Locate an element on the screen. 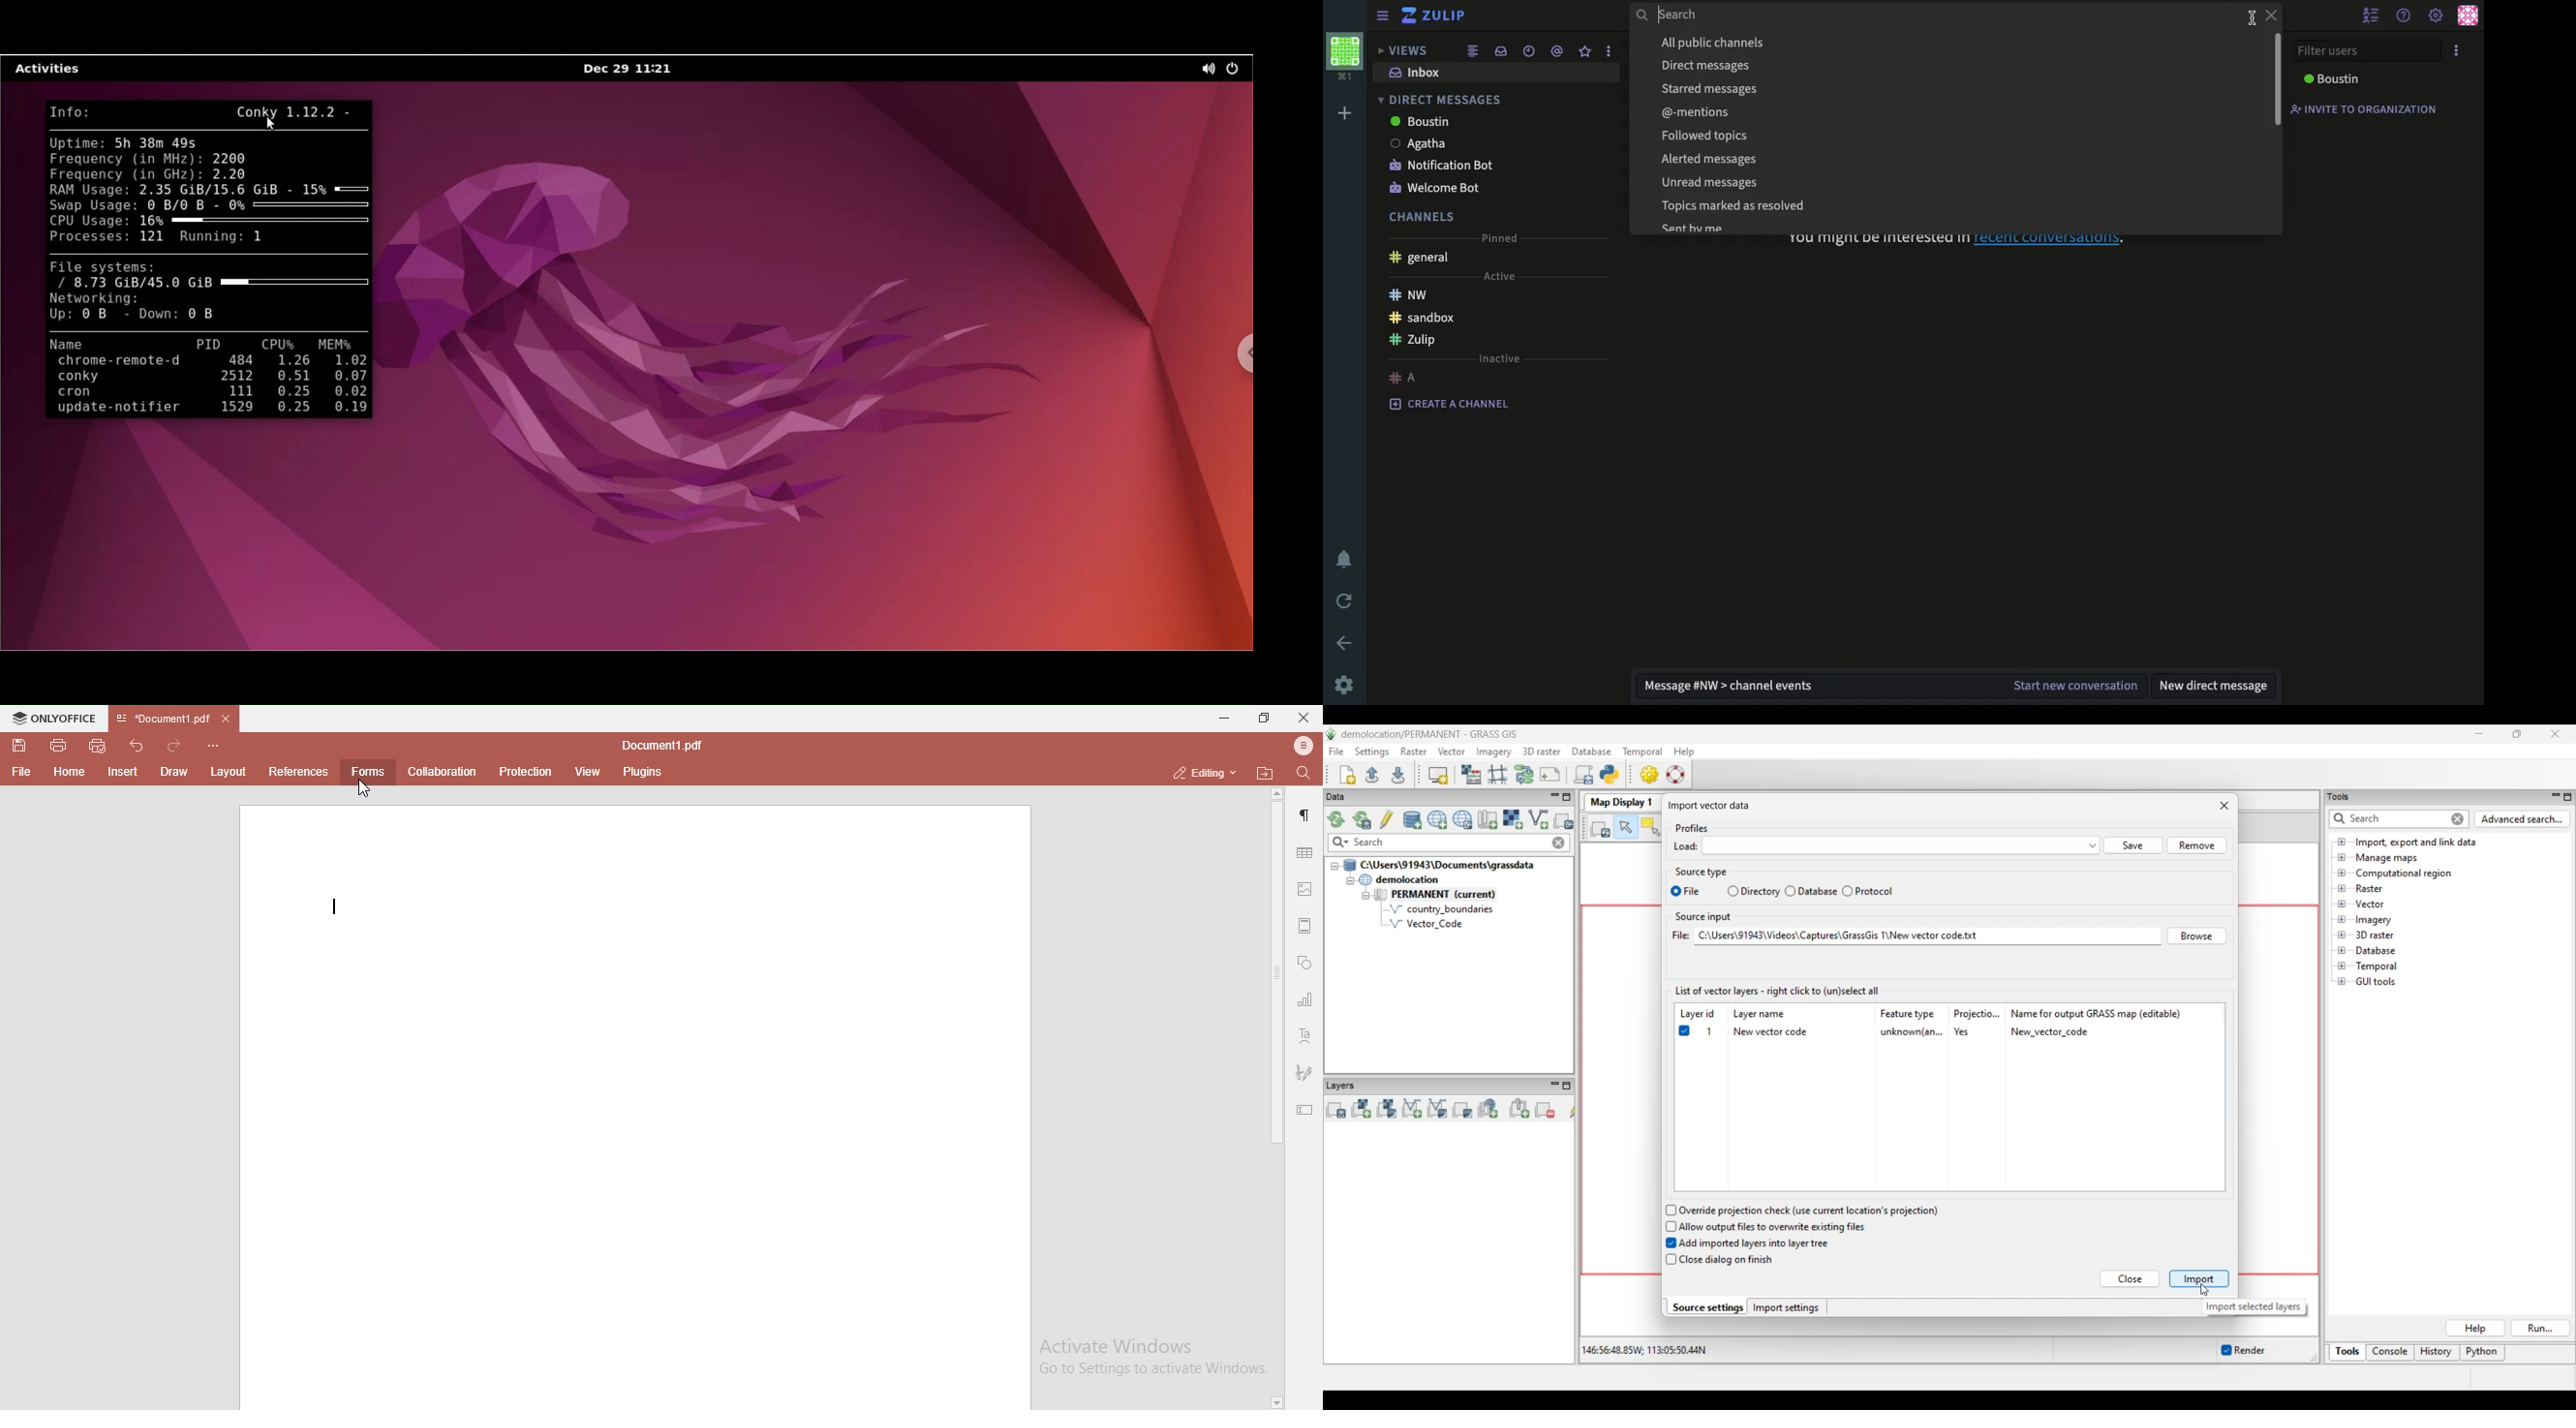 This screenshot has height=1428, width=2576. nw is located at coordinates (1410, 297).